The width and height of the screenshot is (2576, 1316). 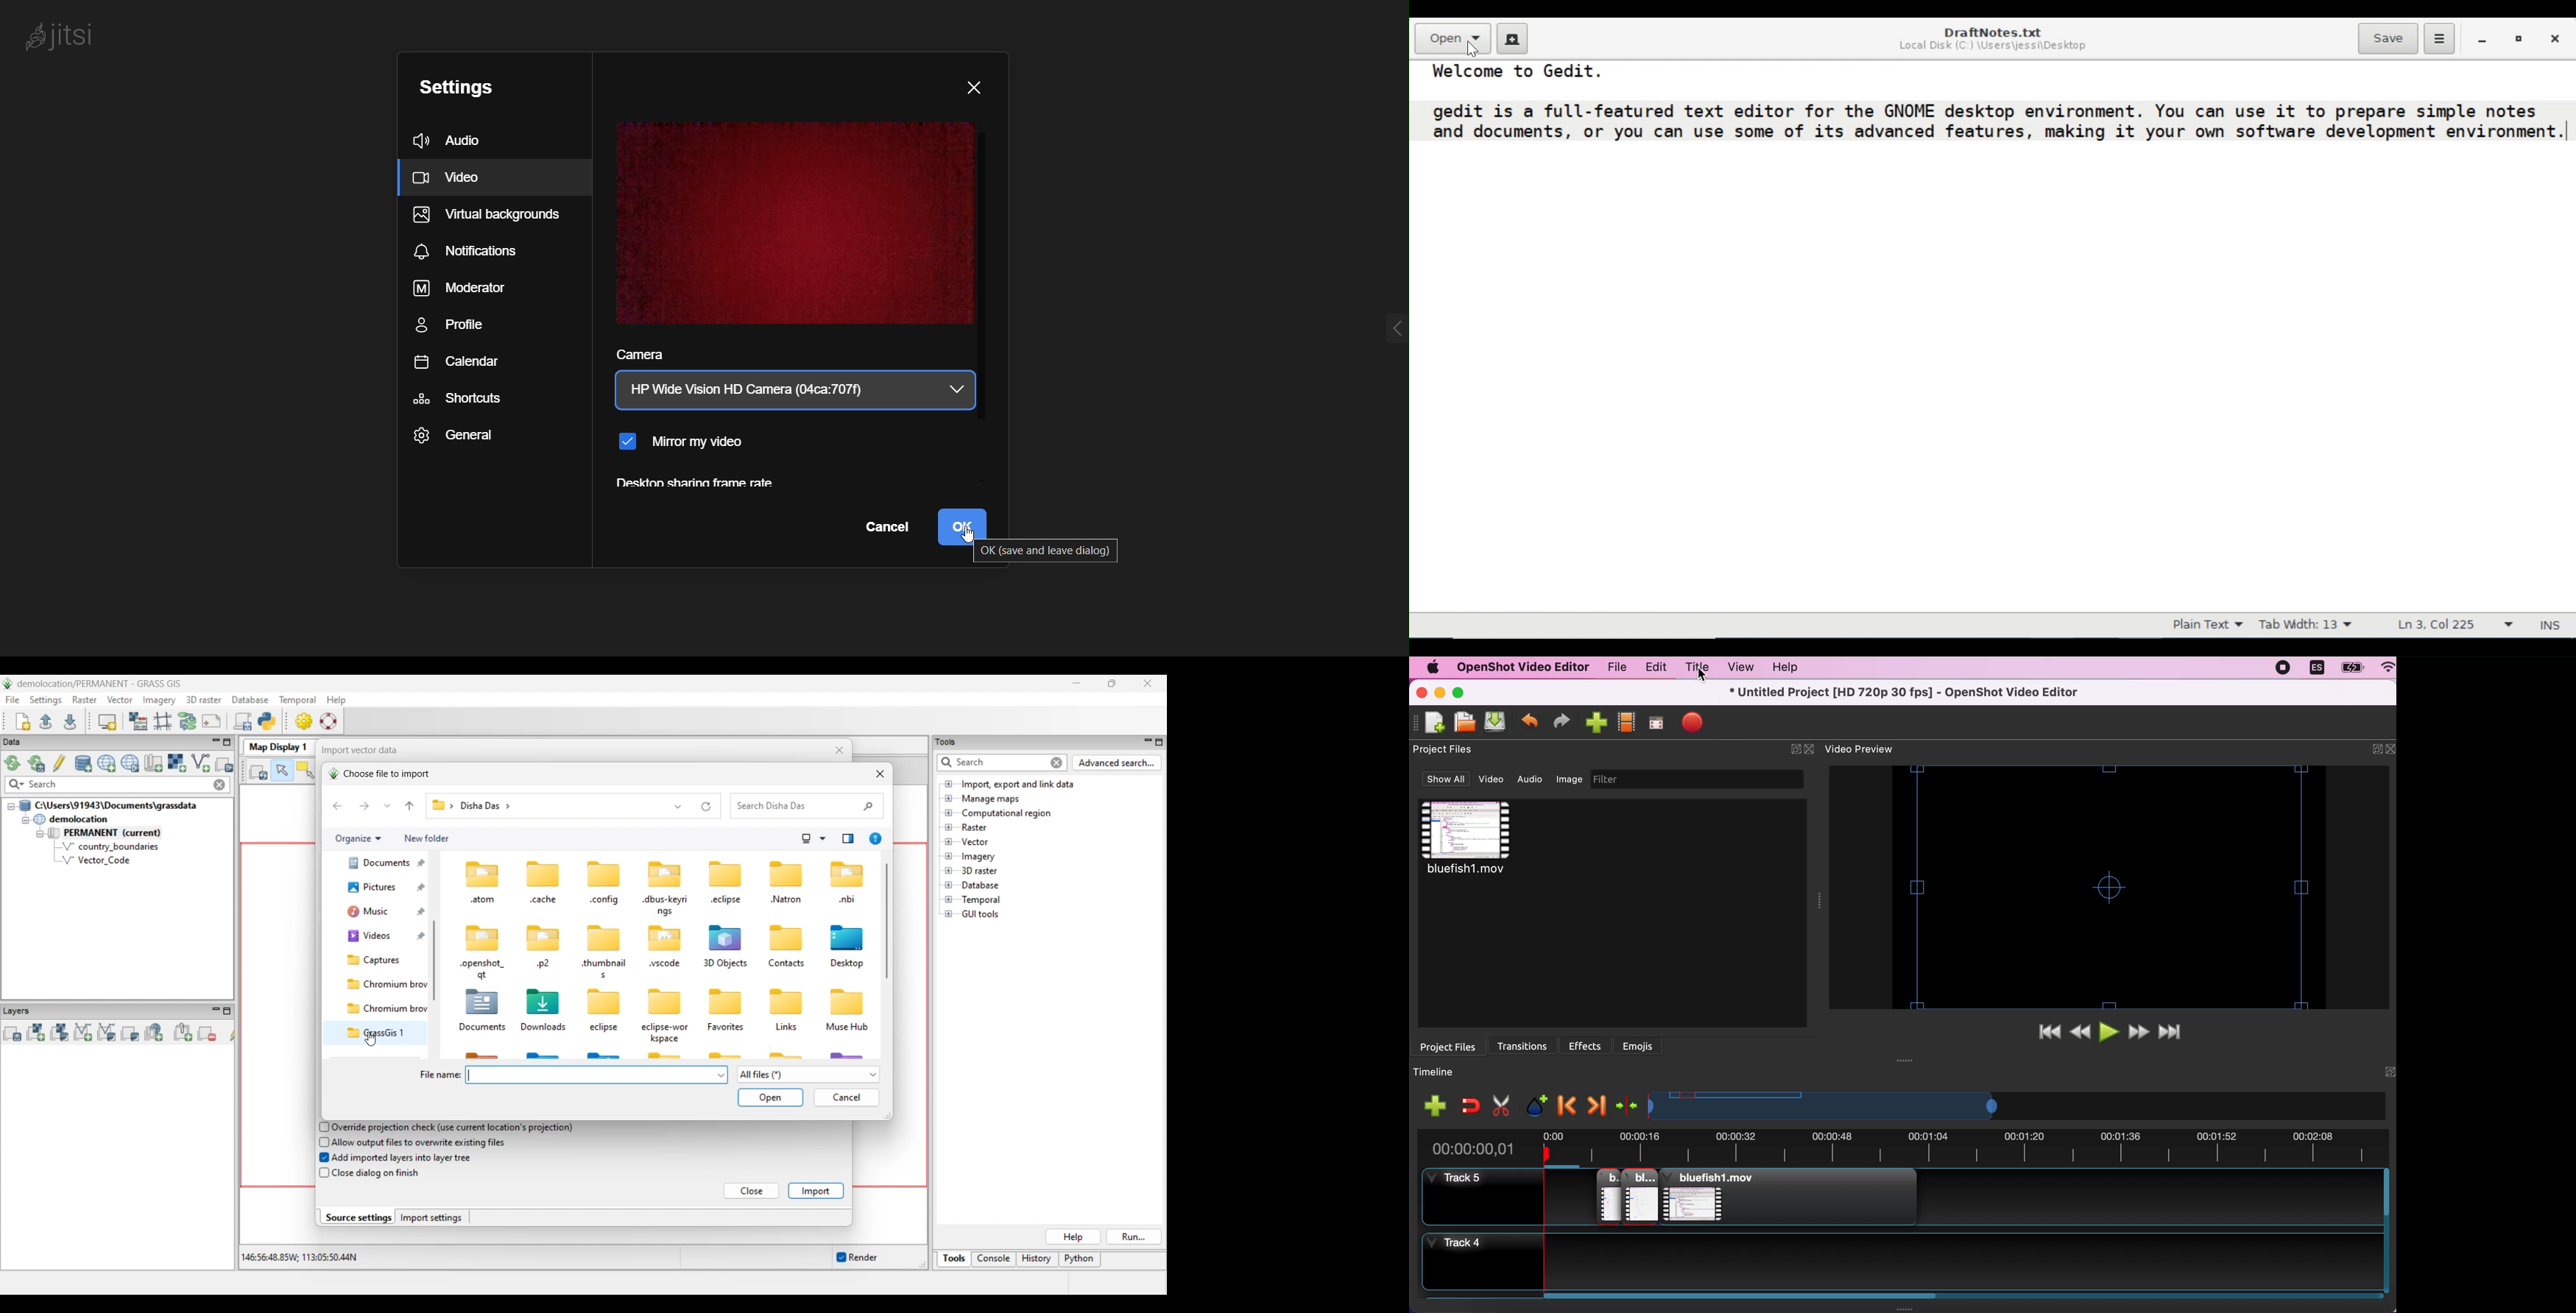 What do you see at coordinates (1975, 1267) in the screenshot?
I see `track 4` at bounding box center [1975, 1267].